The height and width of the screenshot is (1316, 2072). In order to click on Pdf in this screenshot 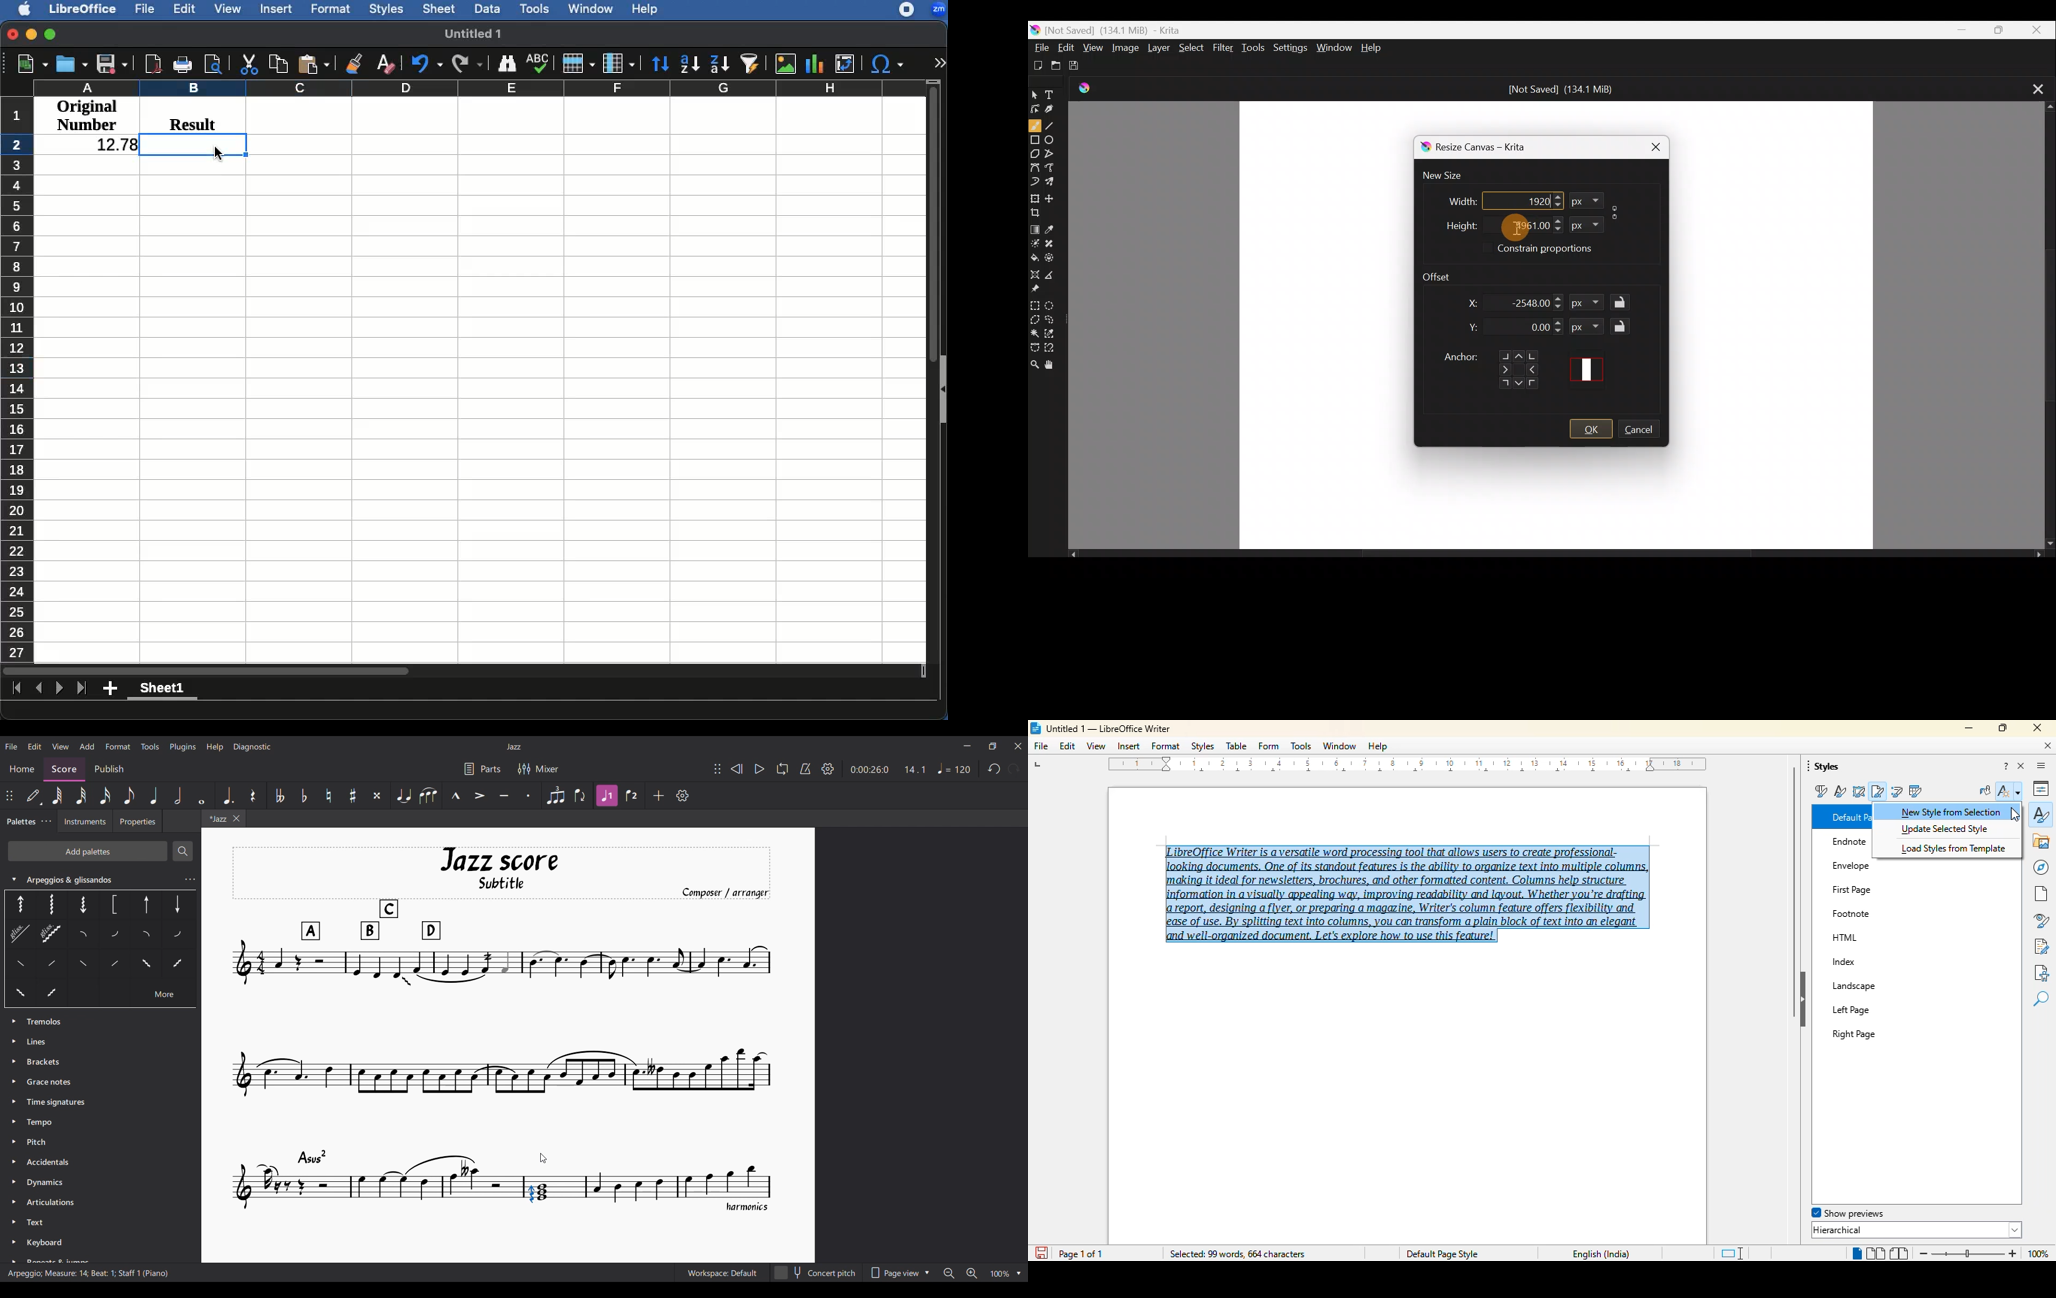, I will do `click(152, 63)`.